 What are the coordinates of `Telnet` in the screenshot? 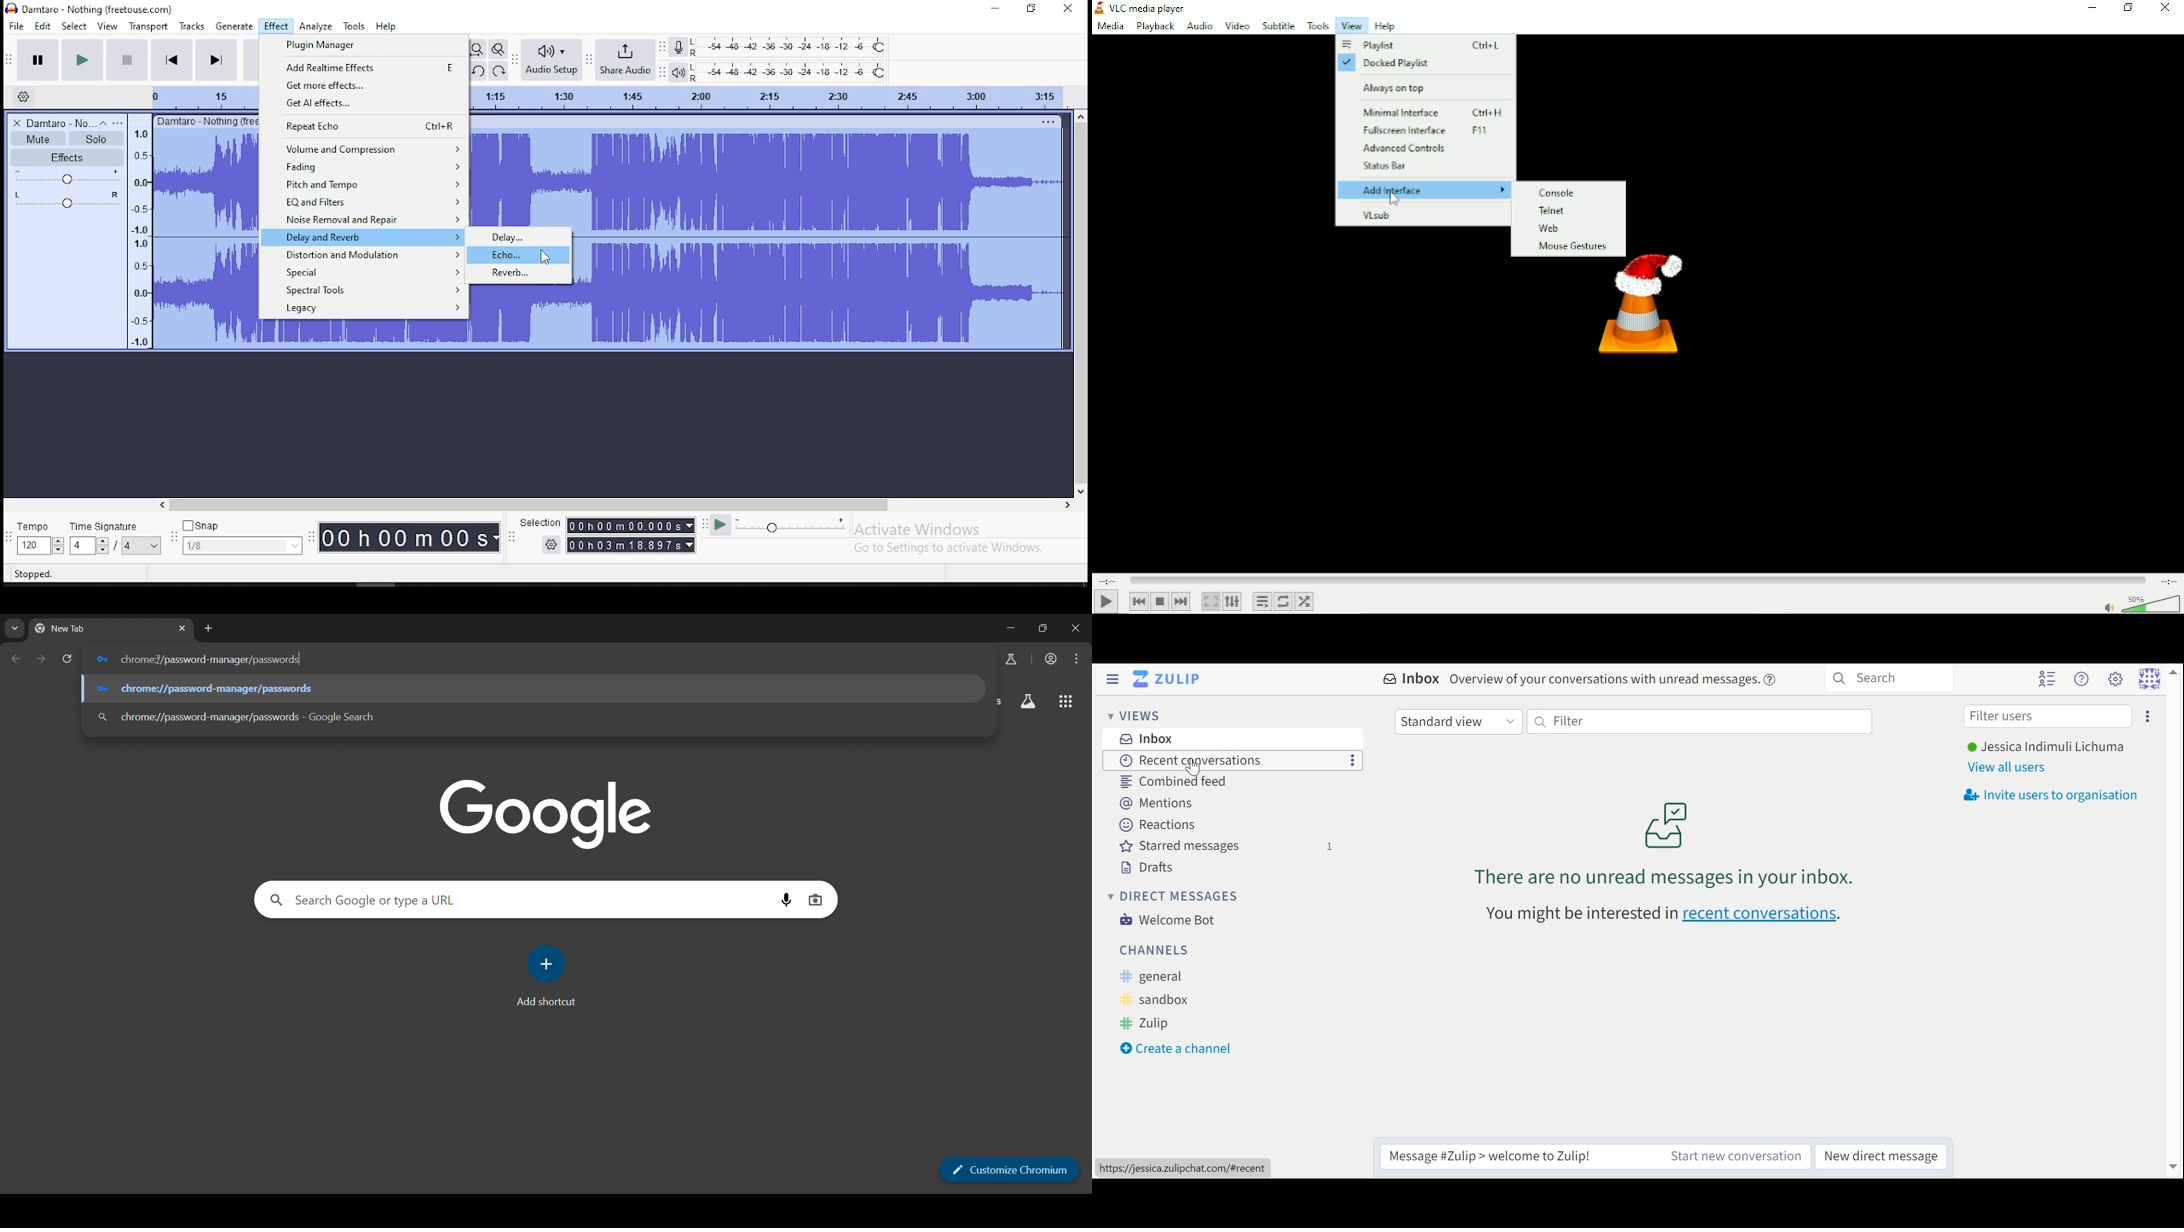 It's located at (1571, 210).